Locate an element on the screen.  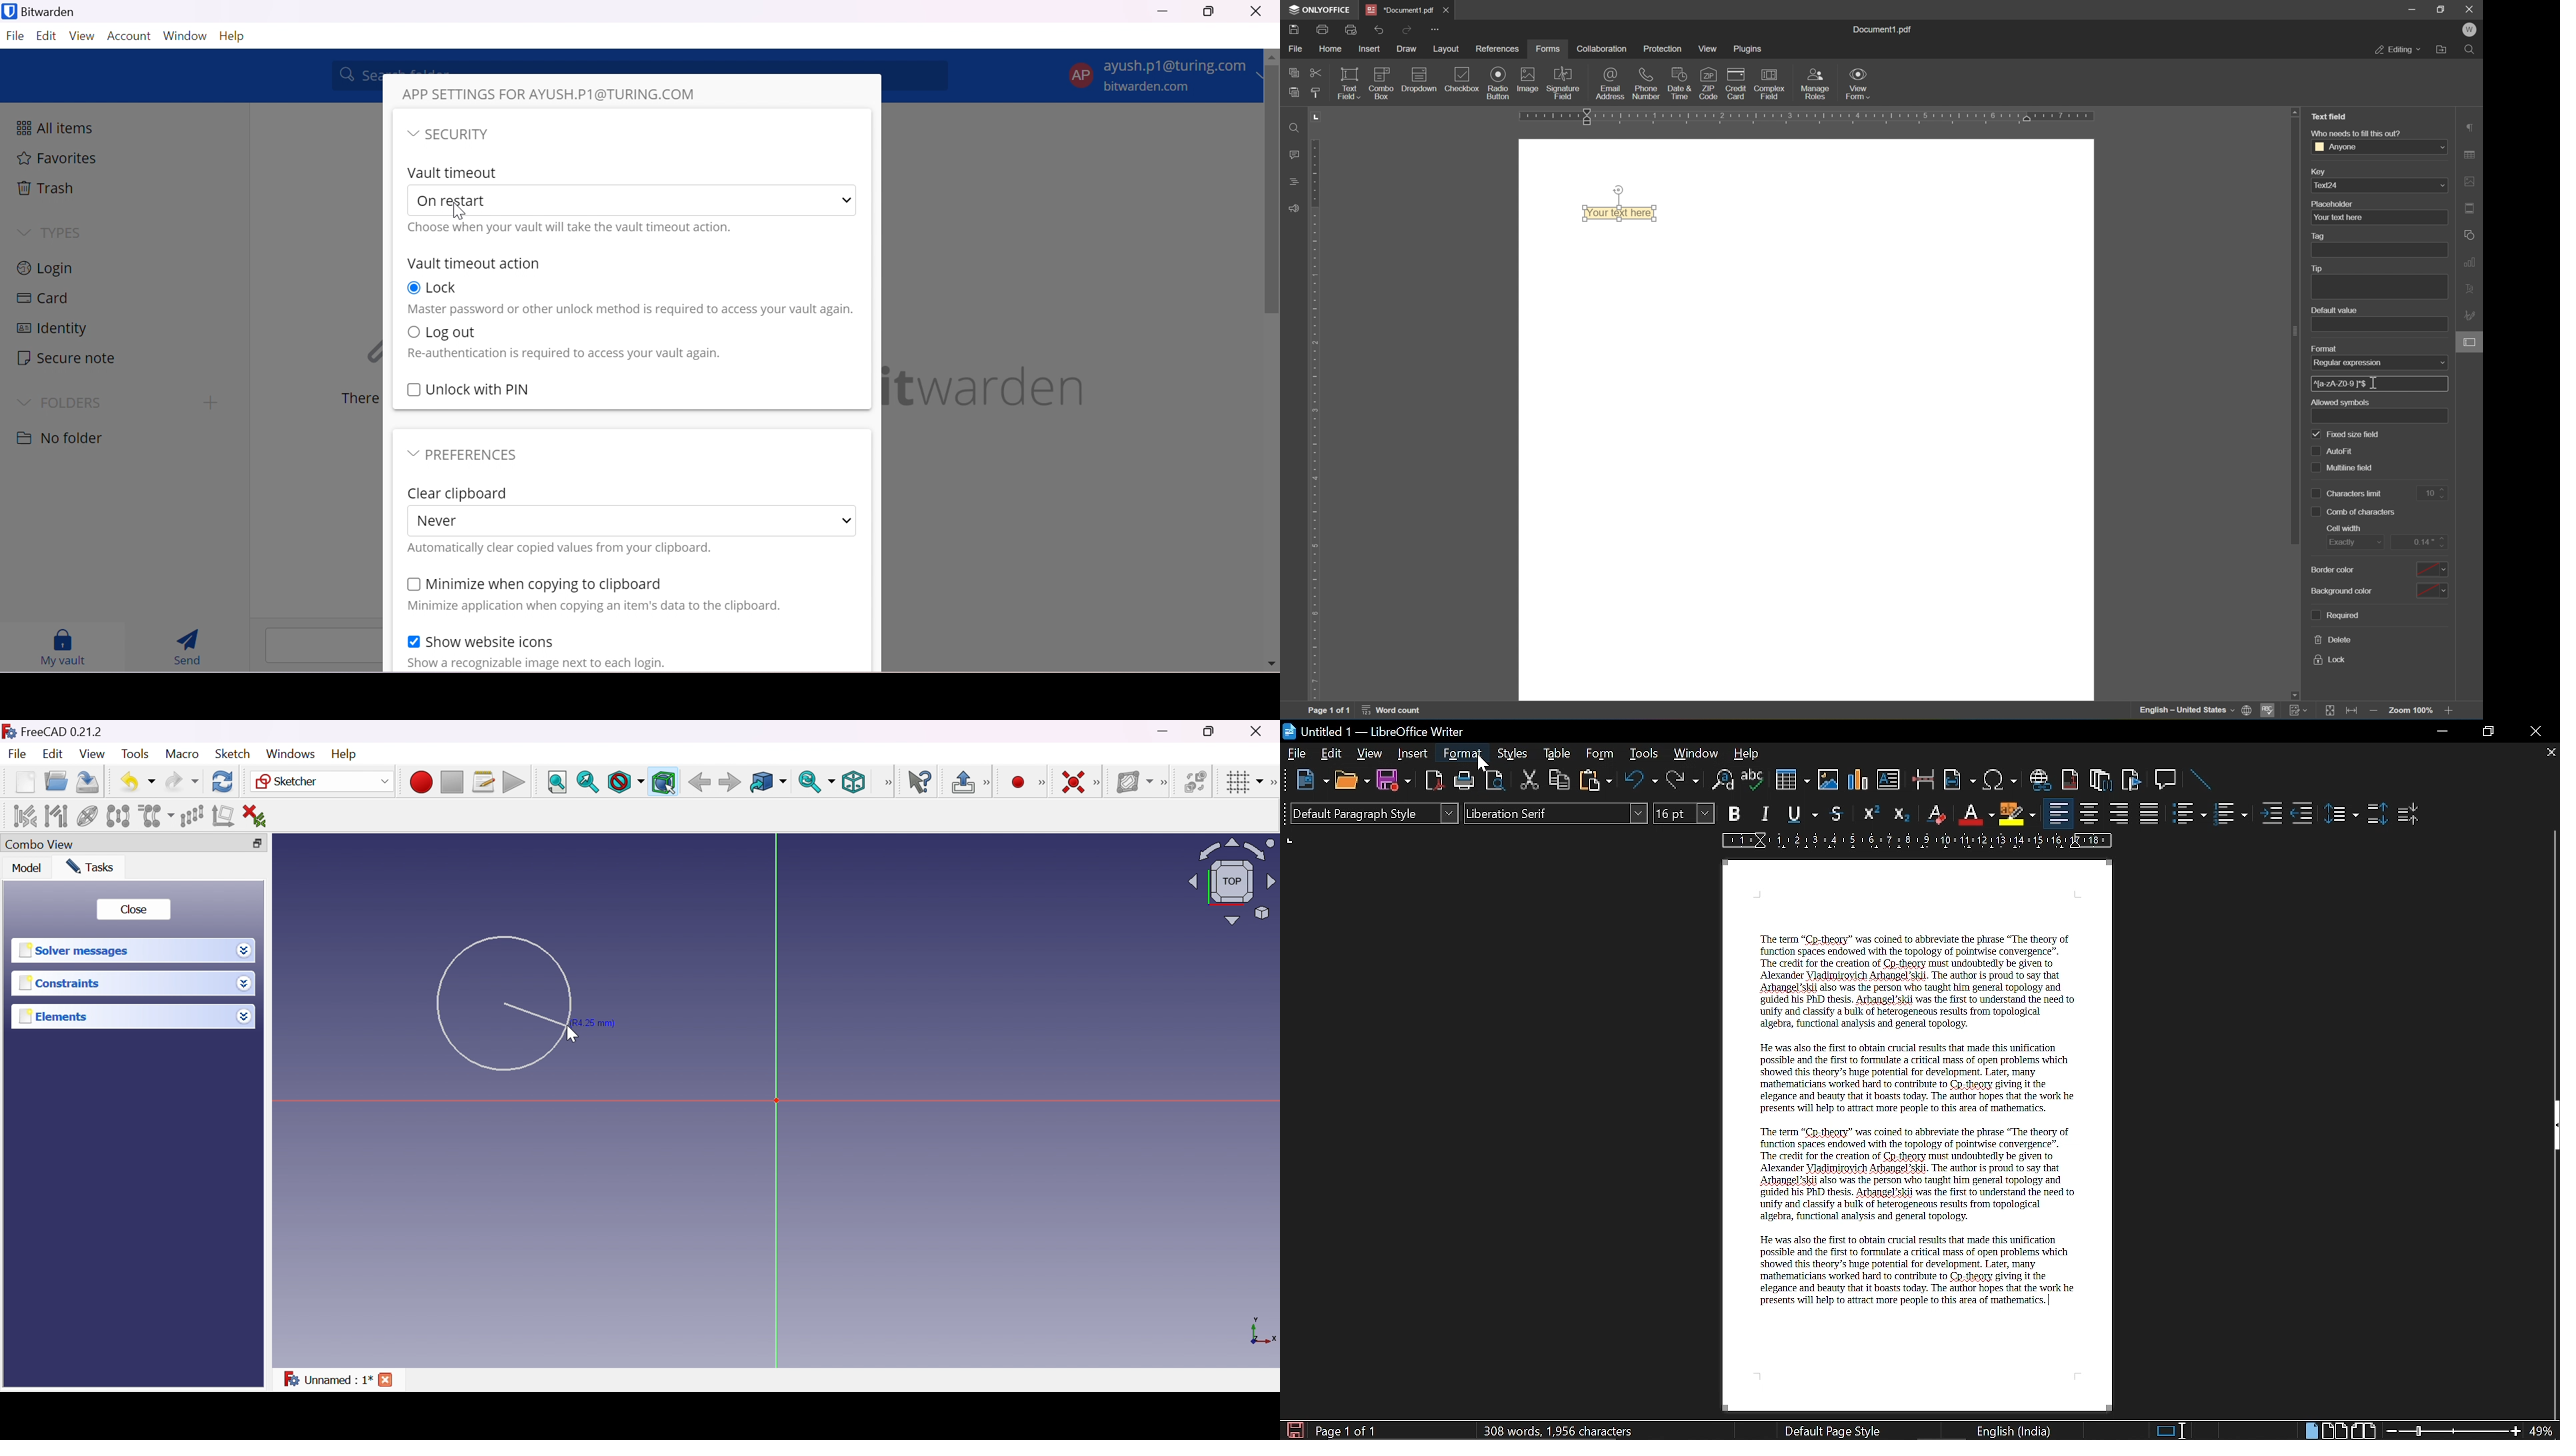
Checkbox is located at coordinates (413, 288).